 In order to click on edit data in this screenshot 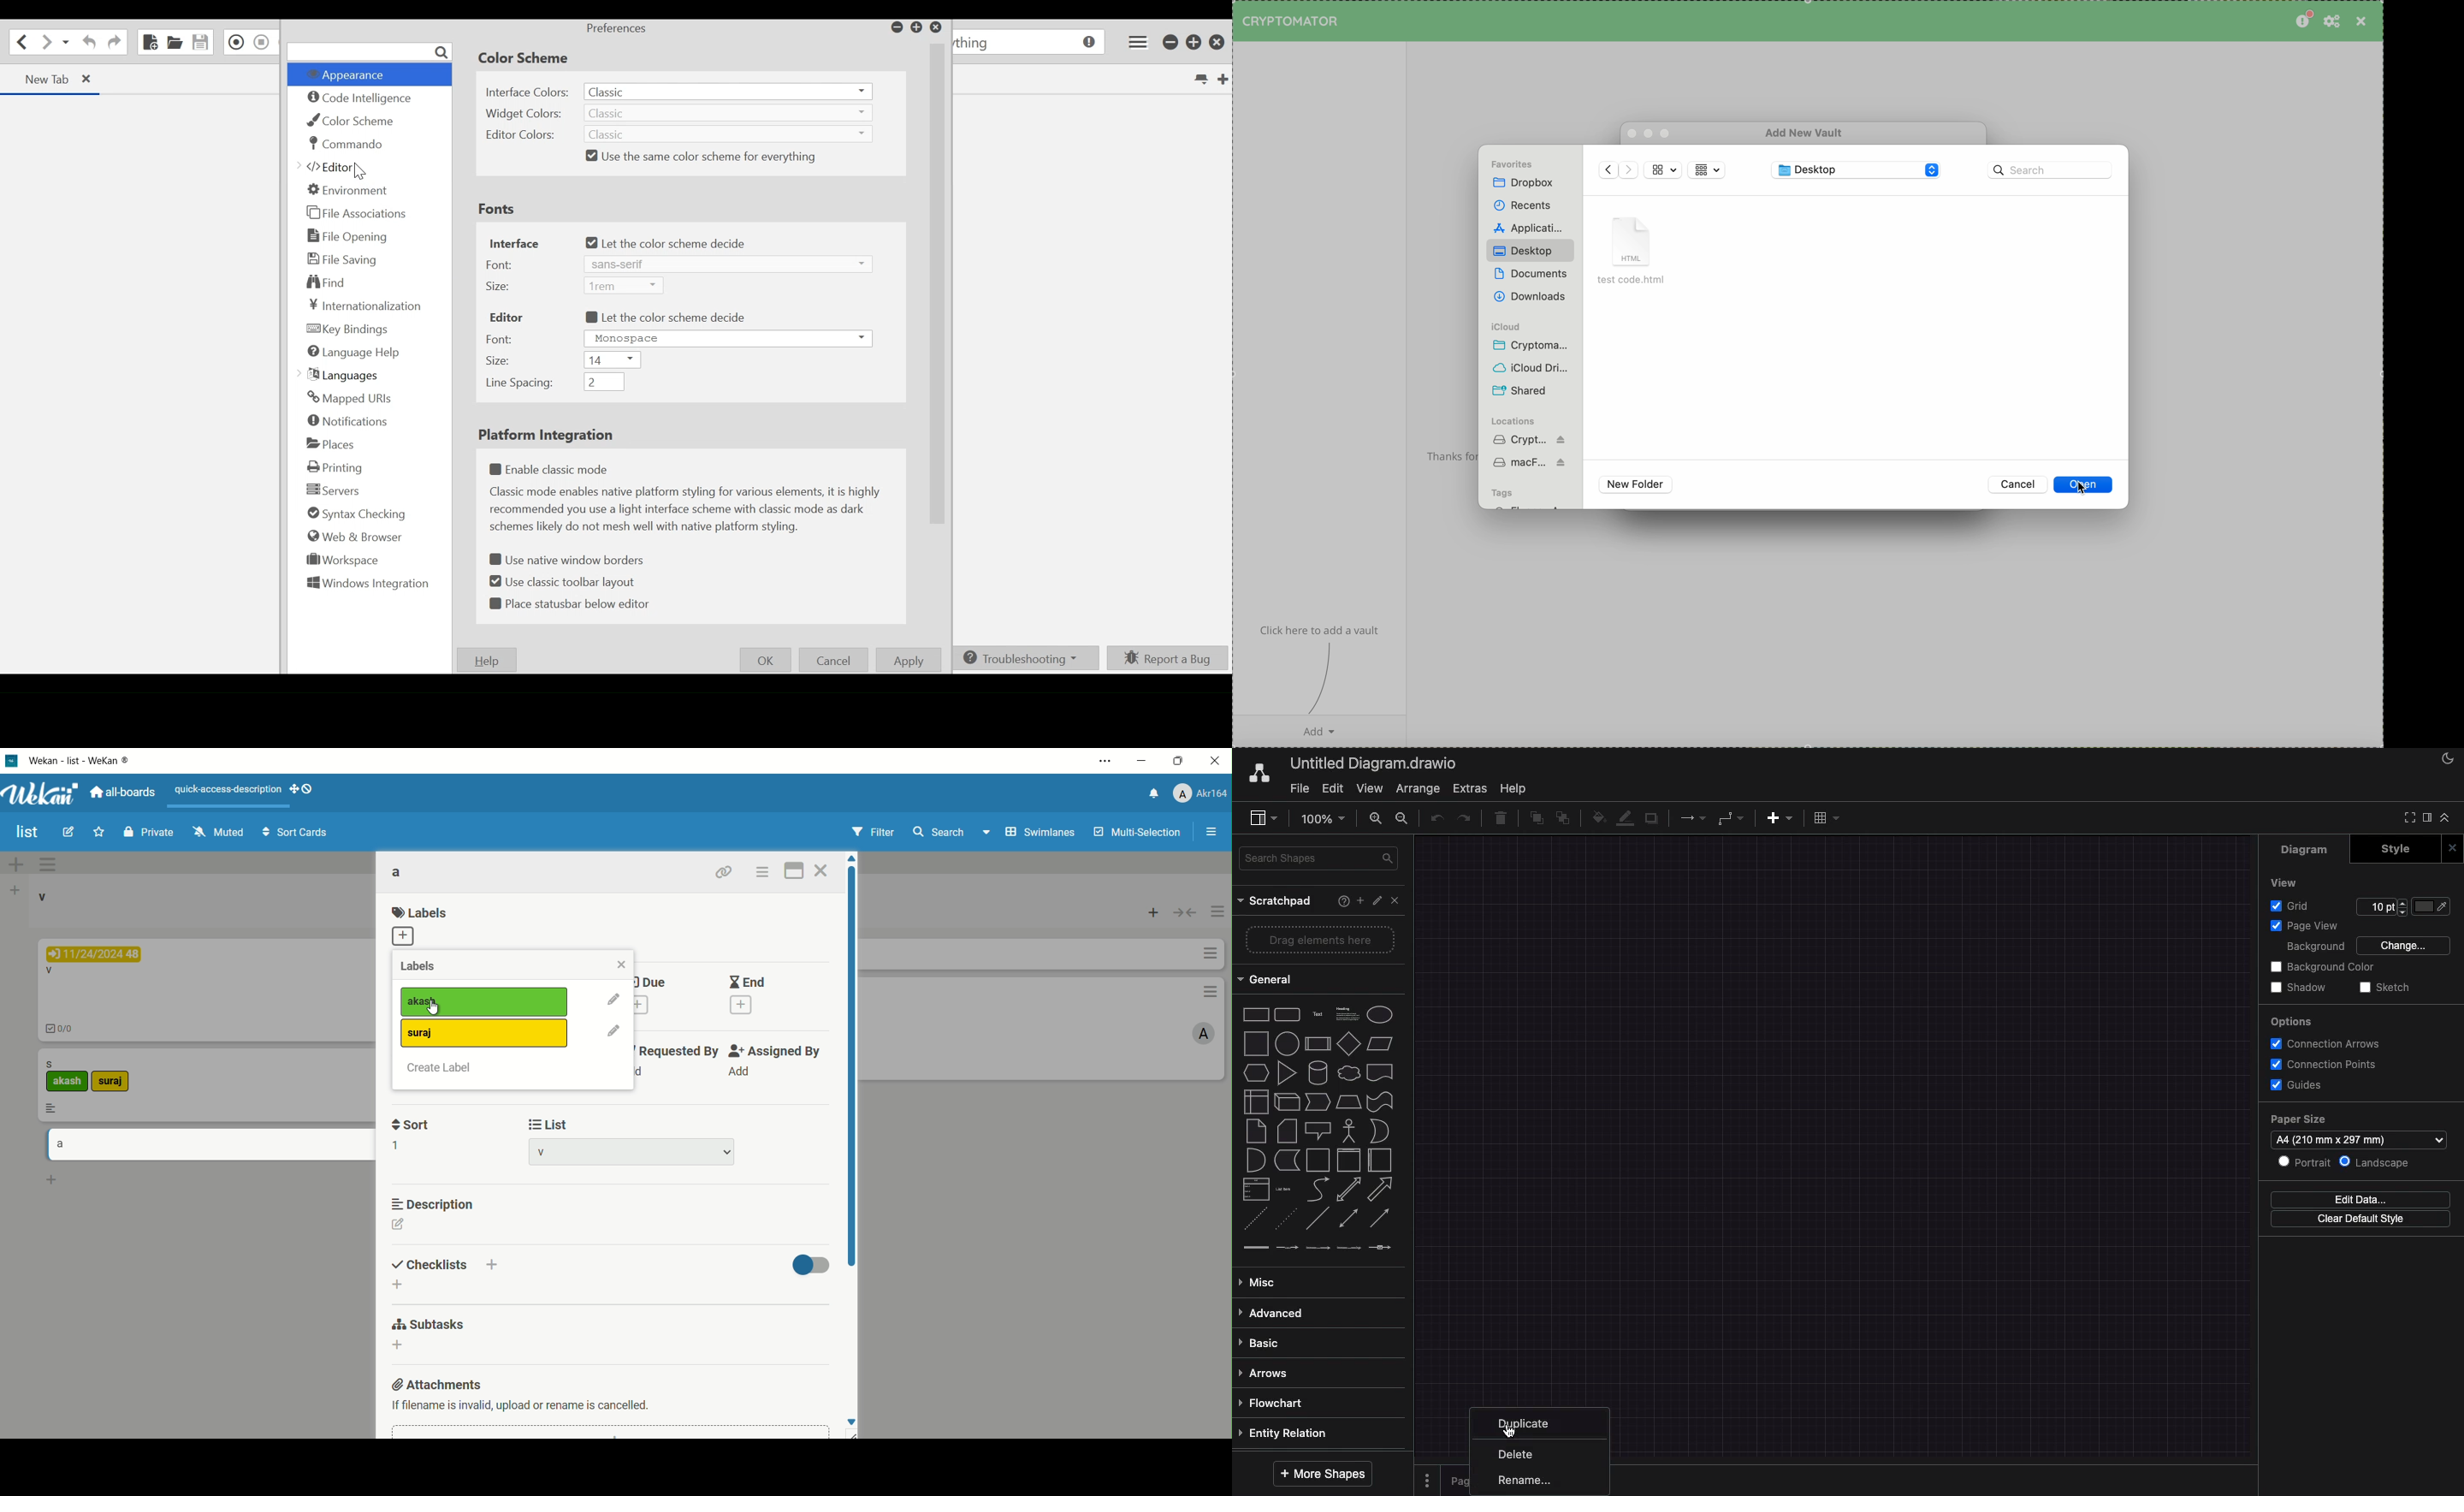, I will do `click(2360, 1200)`.